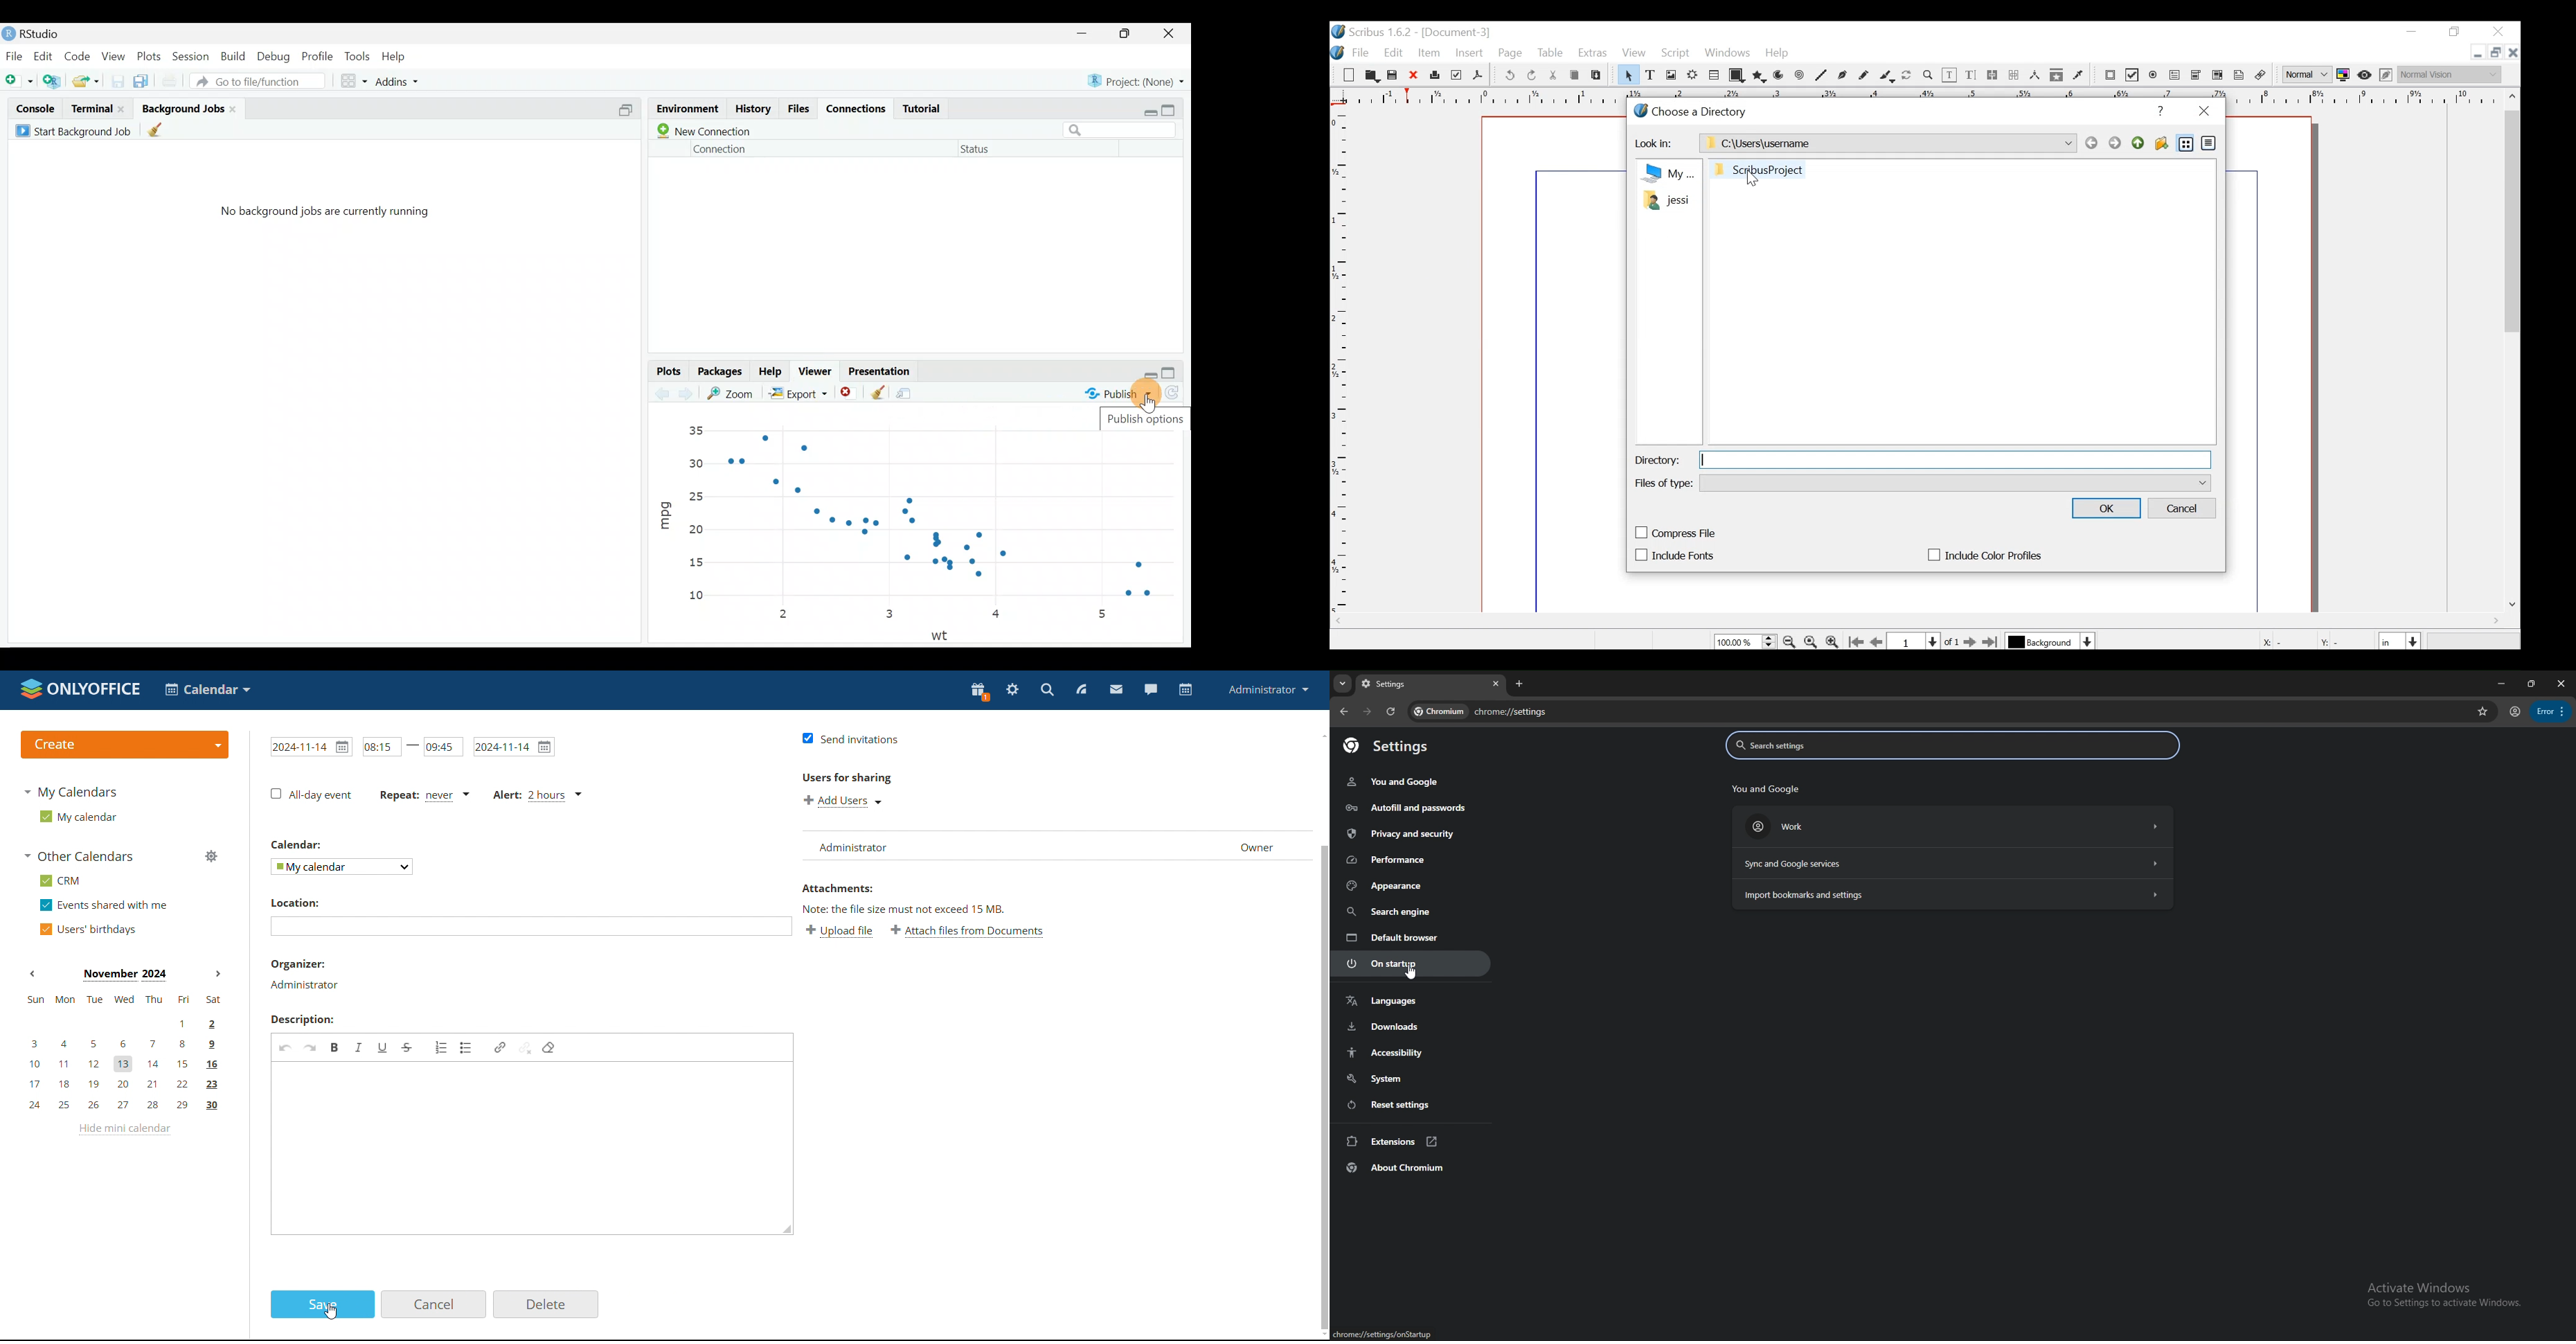 The width and height of the screenshot is (2576, 1344). Describe the element at coordinates (883, 368) in the screenshot. I see `Presentation` at that location.